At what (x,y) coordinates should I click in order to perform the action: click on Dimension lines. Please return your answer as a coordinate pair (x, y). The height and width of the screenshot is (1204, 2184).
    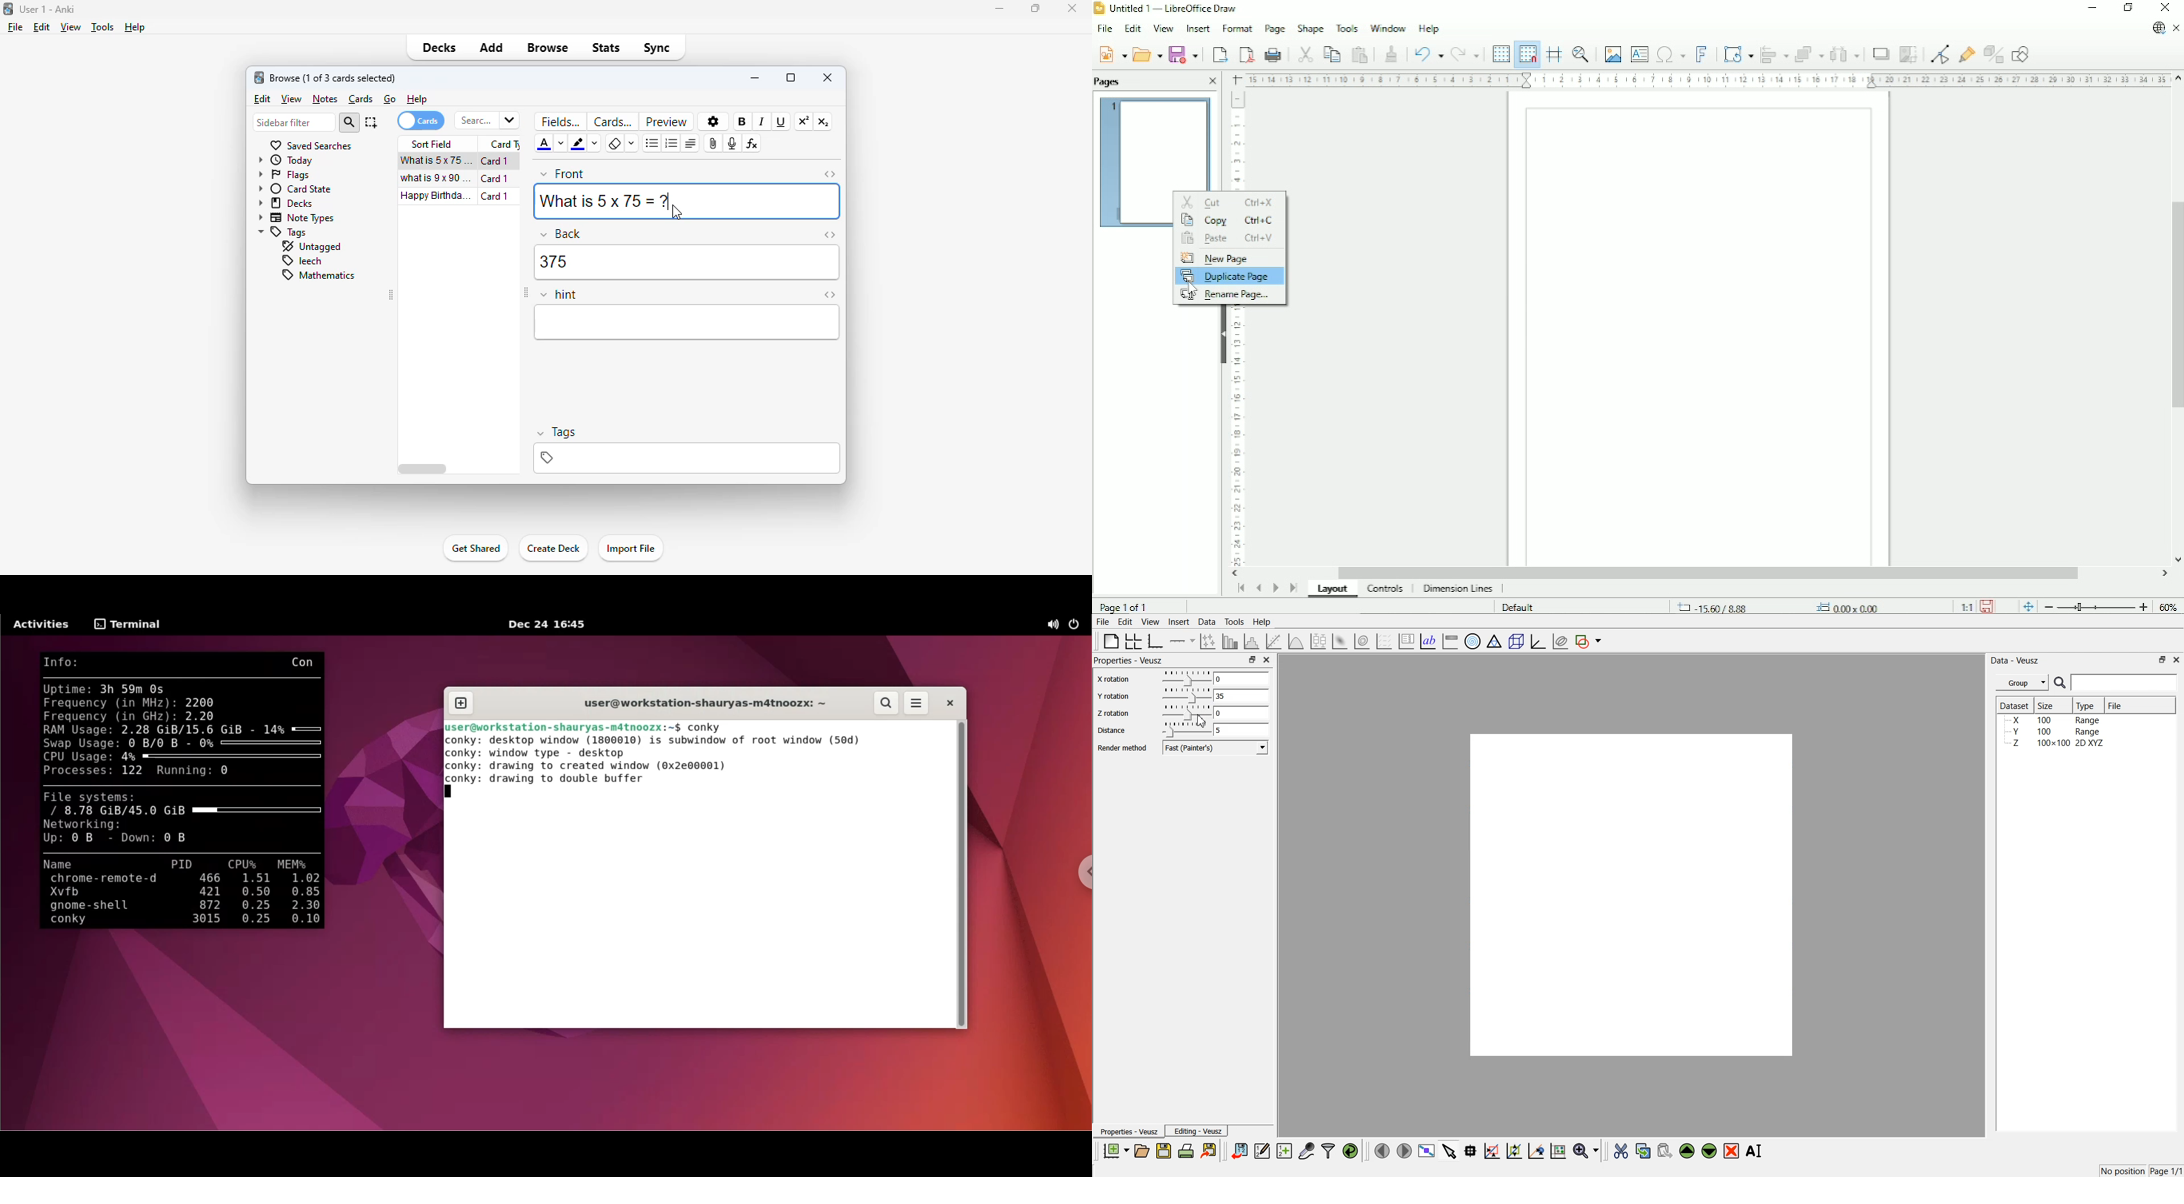
    Looking at the image, I should click on (1457, 589).